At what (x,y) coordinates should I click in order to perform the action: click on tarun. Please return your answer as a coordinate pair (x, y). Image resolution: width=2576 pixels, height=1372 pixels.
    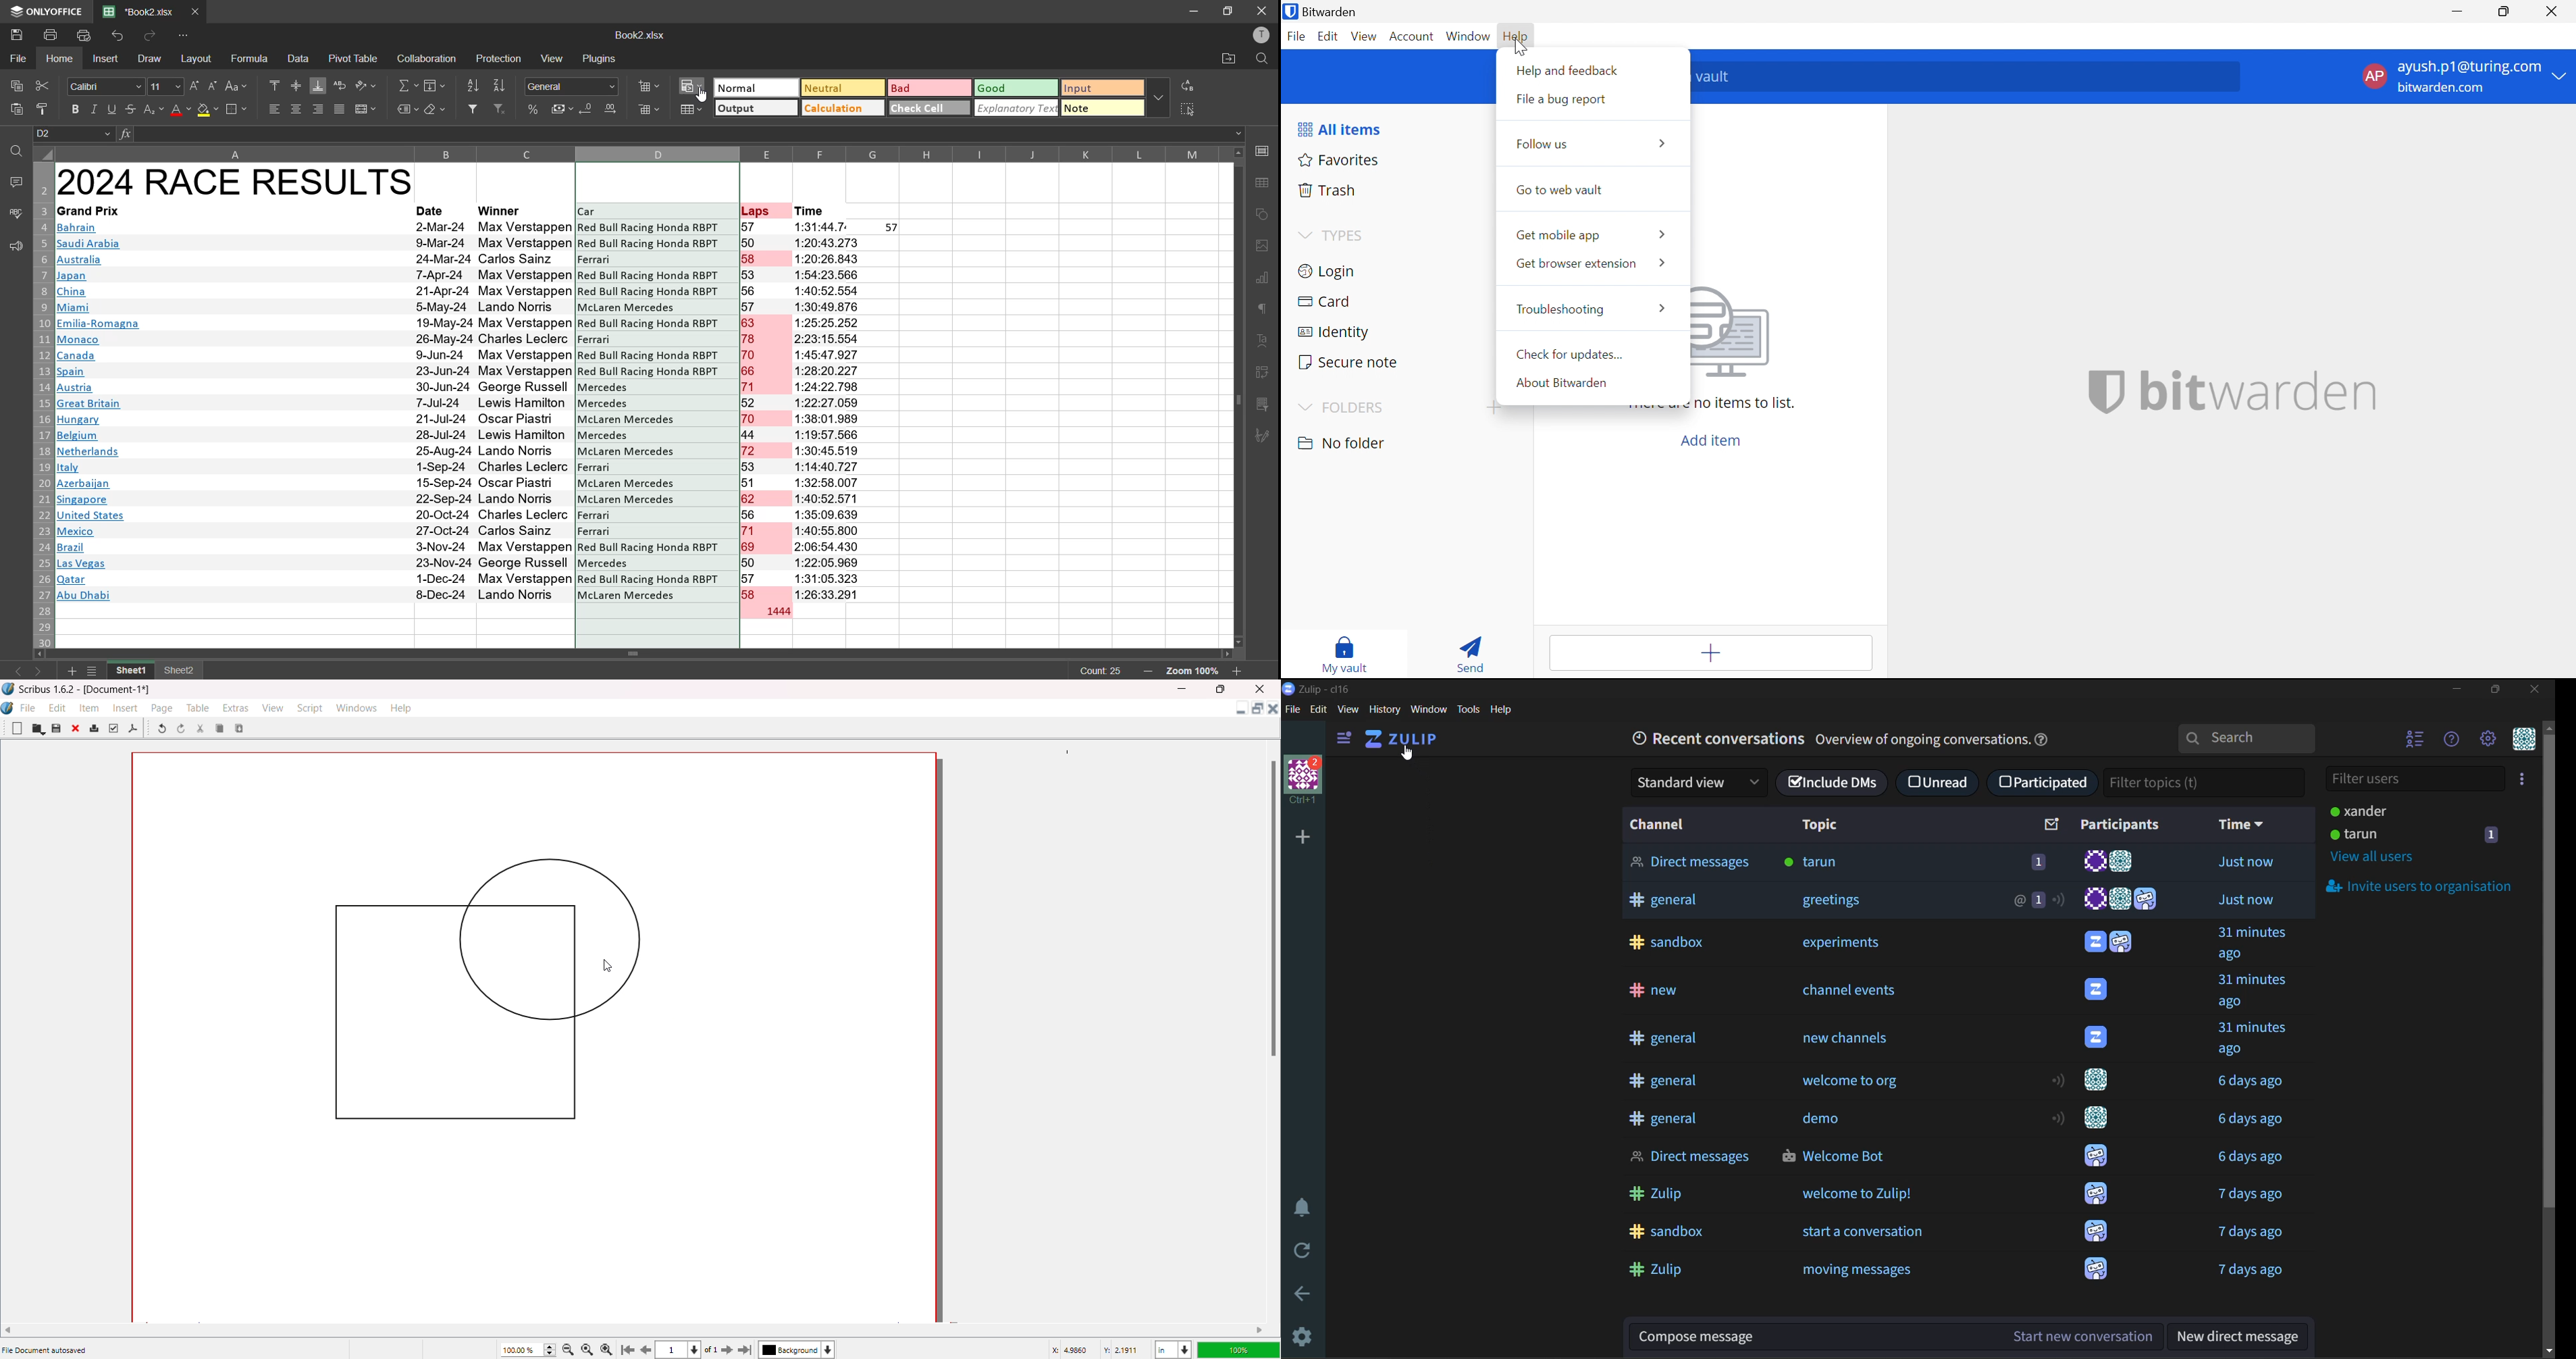
    Looking at the image, I should click on (1829, 864).